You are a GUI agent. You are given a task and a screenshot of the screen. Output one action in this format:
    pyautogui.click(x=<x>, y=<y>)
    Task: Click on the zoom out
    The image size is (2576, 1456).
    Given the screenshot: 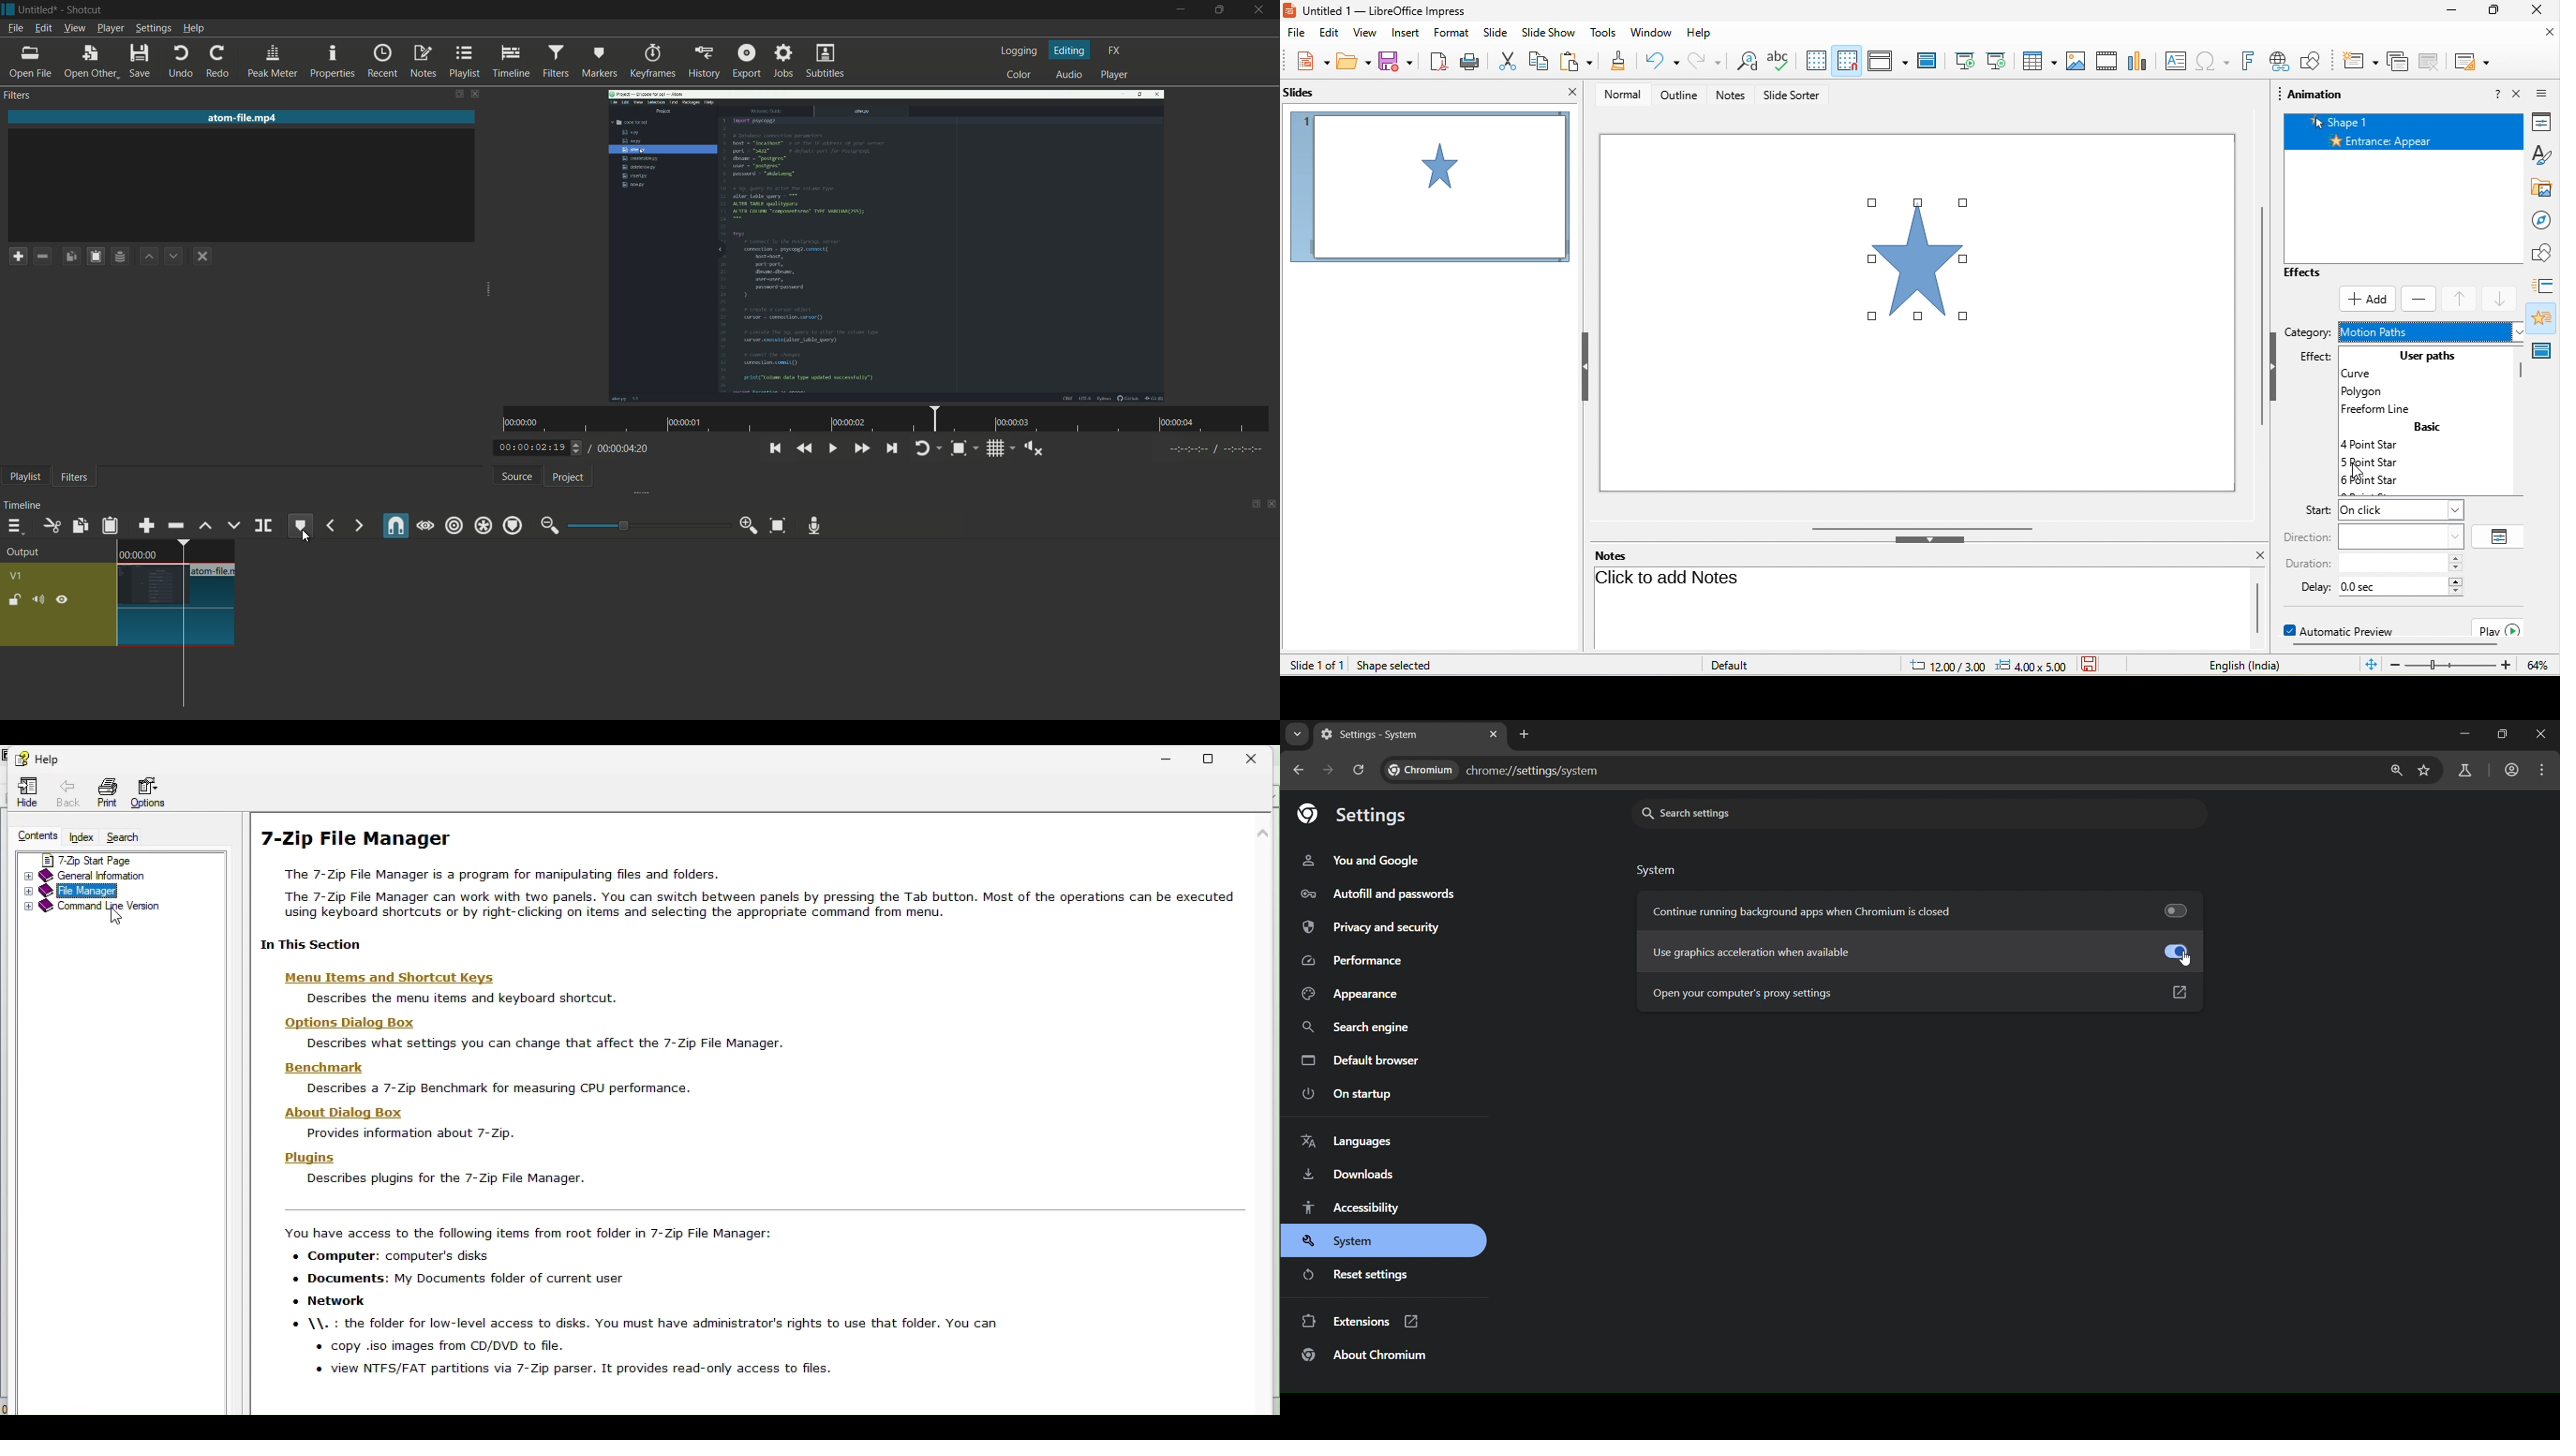 What is the action you would take?
    pyautogui.click(x=547, y=527)
    